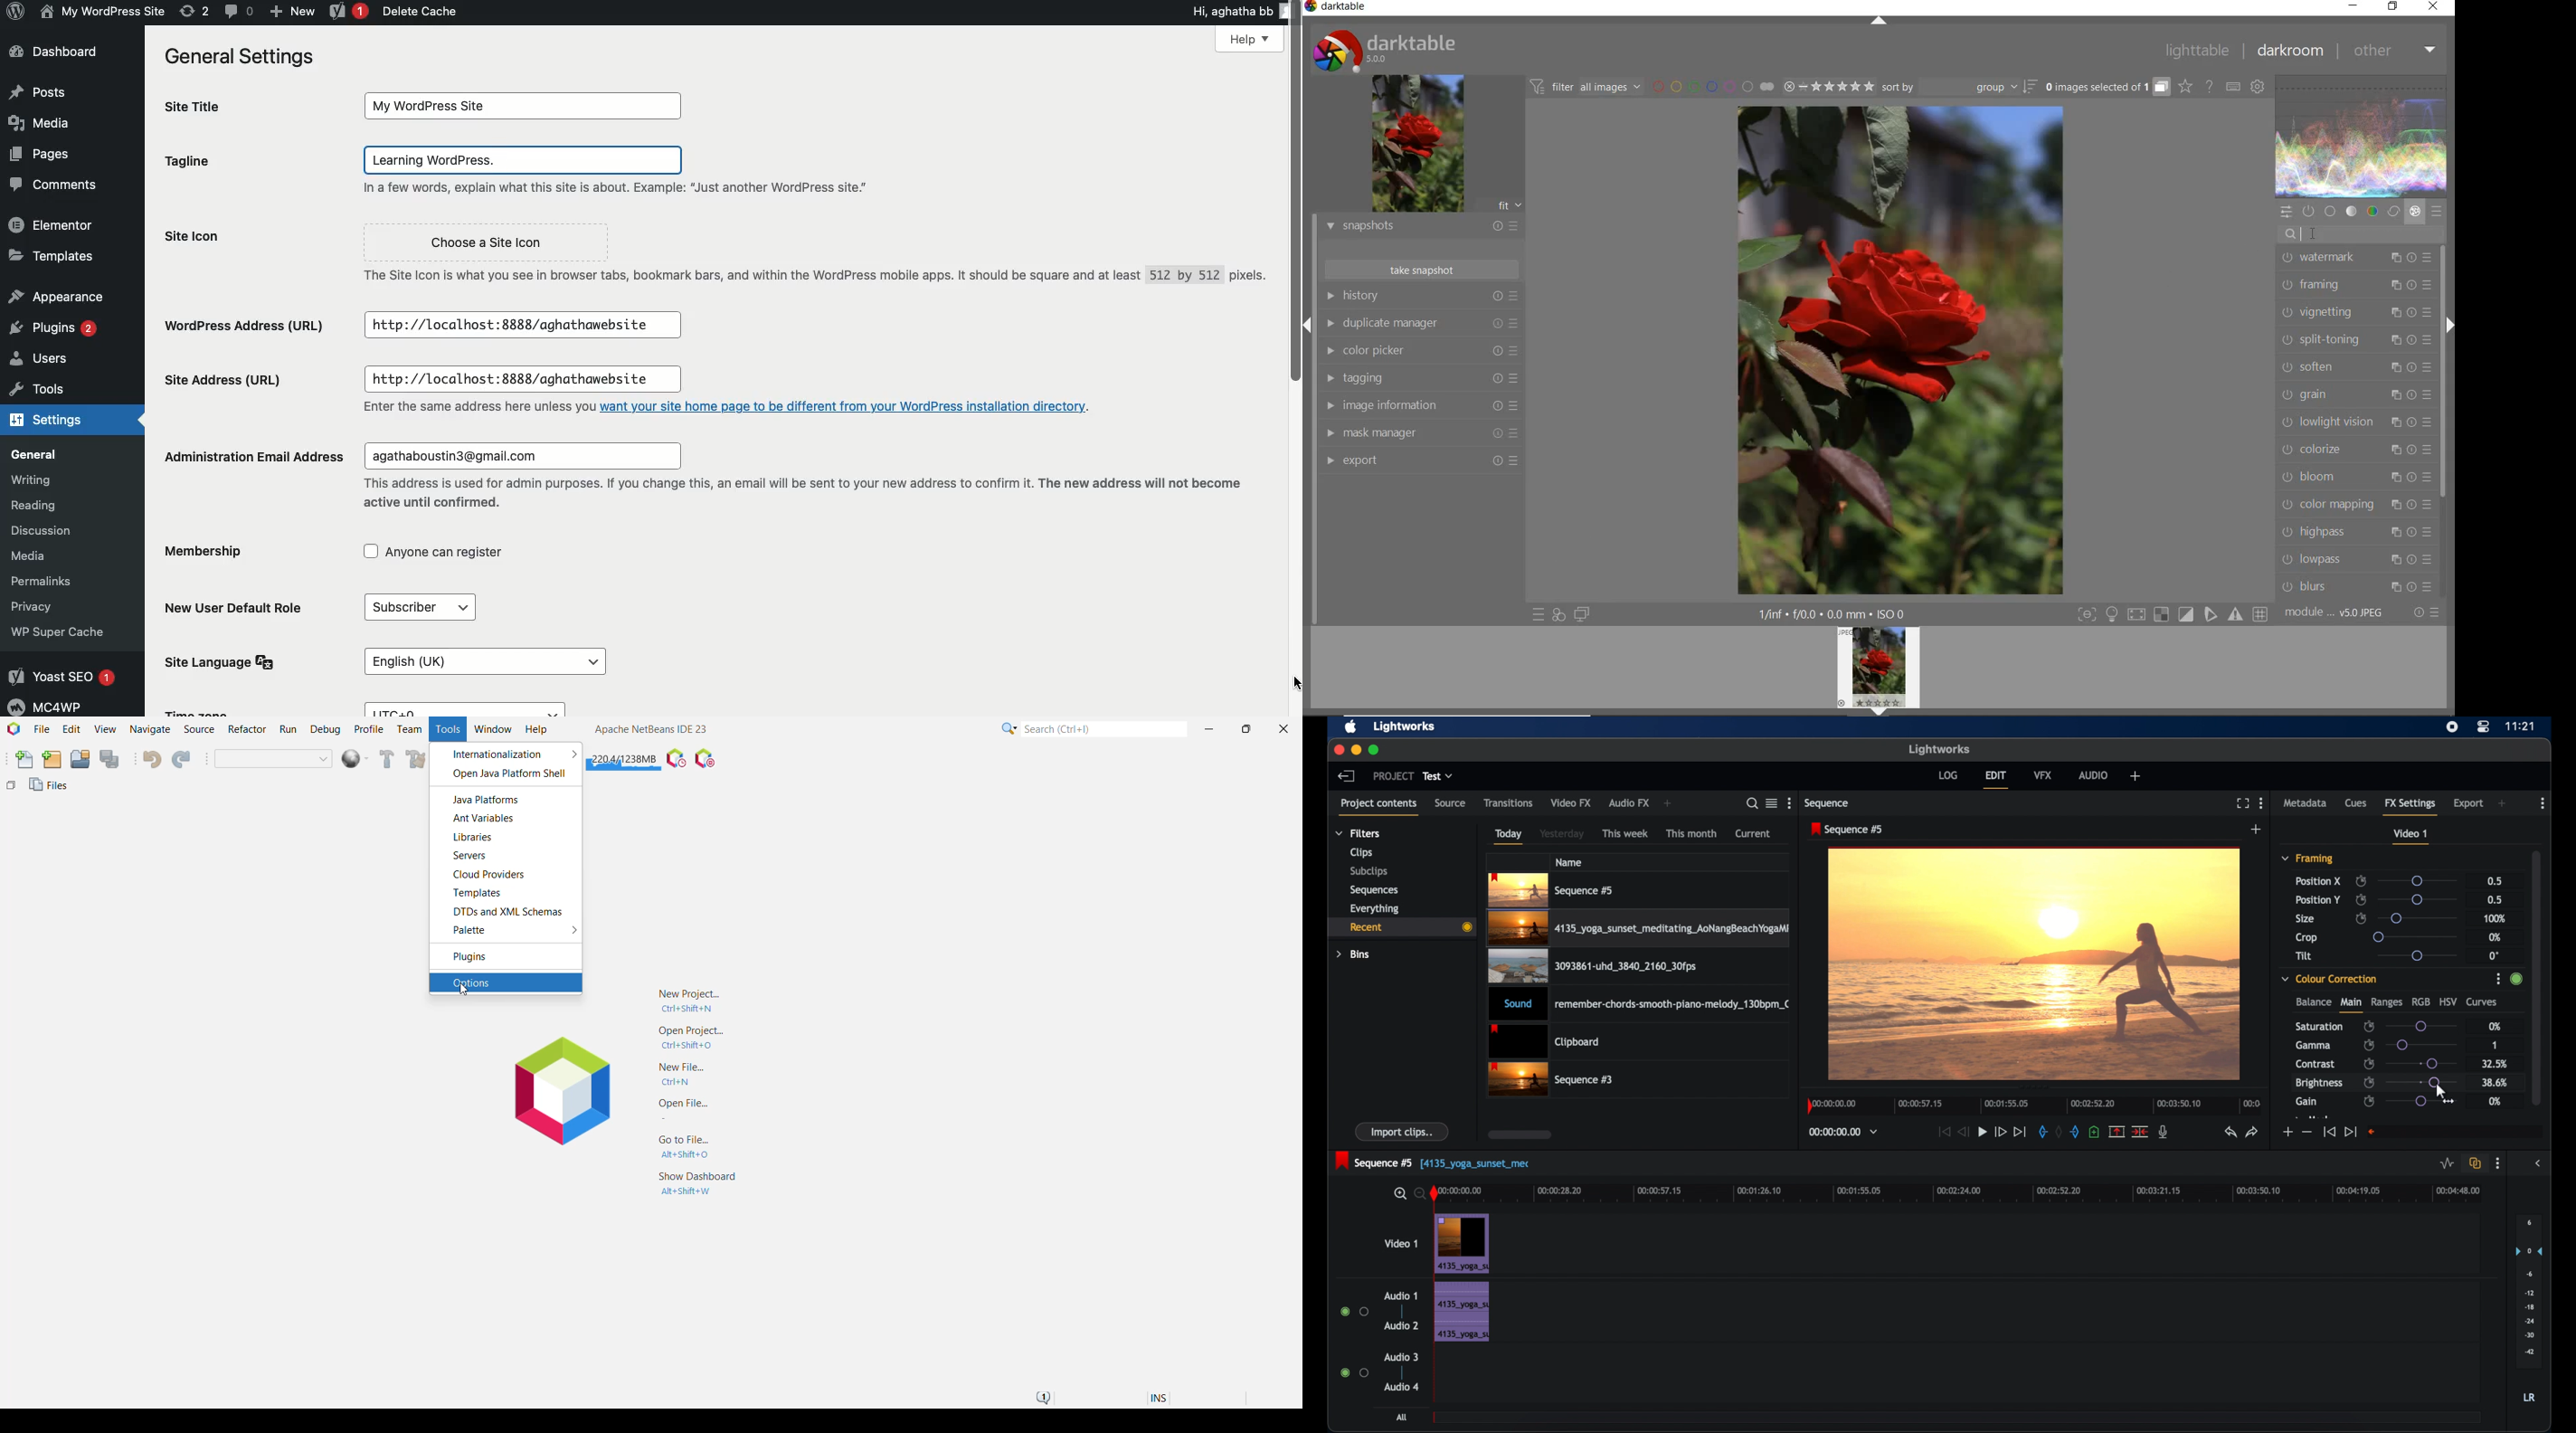 The height and width of the screenshot is (1456, 2576). What do you see at coordinates (2362, 135) in the screenshot?
I see `waveform` at bounding box center [2362, 135].